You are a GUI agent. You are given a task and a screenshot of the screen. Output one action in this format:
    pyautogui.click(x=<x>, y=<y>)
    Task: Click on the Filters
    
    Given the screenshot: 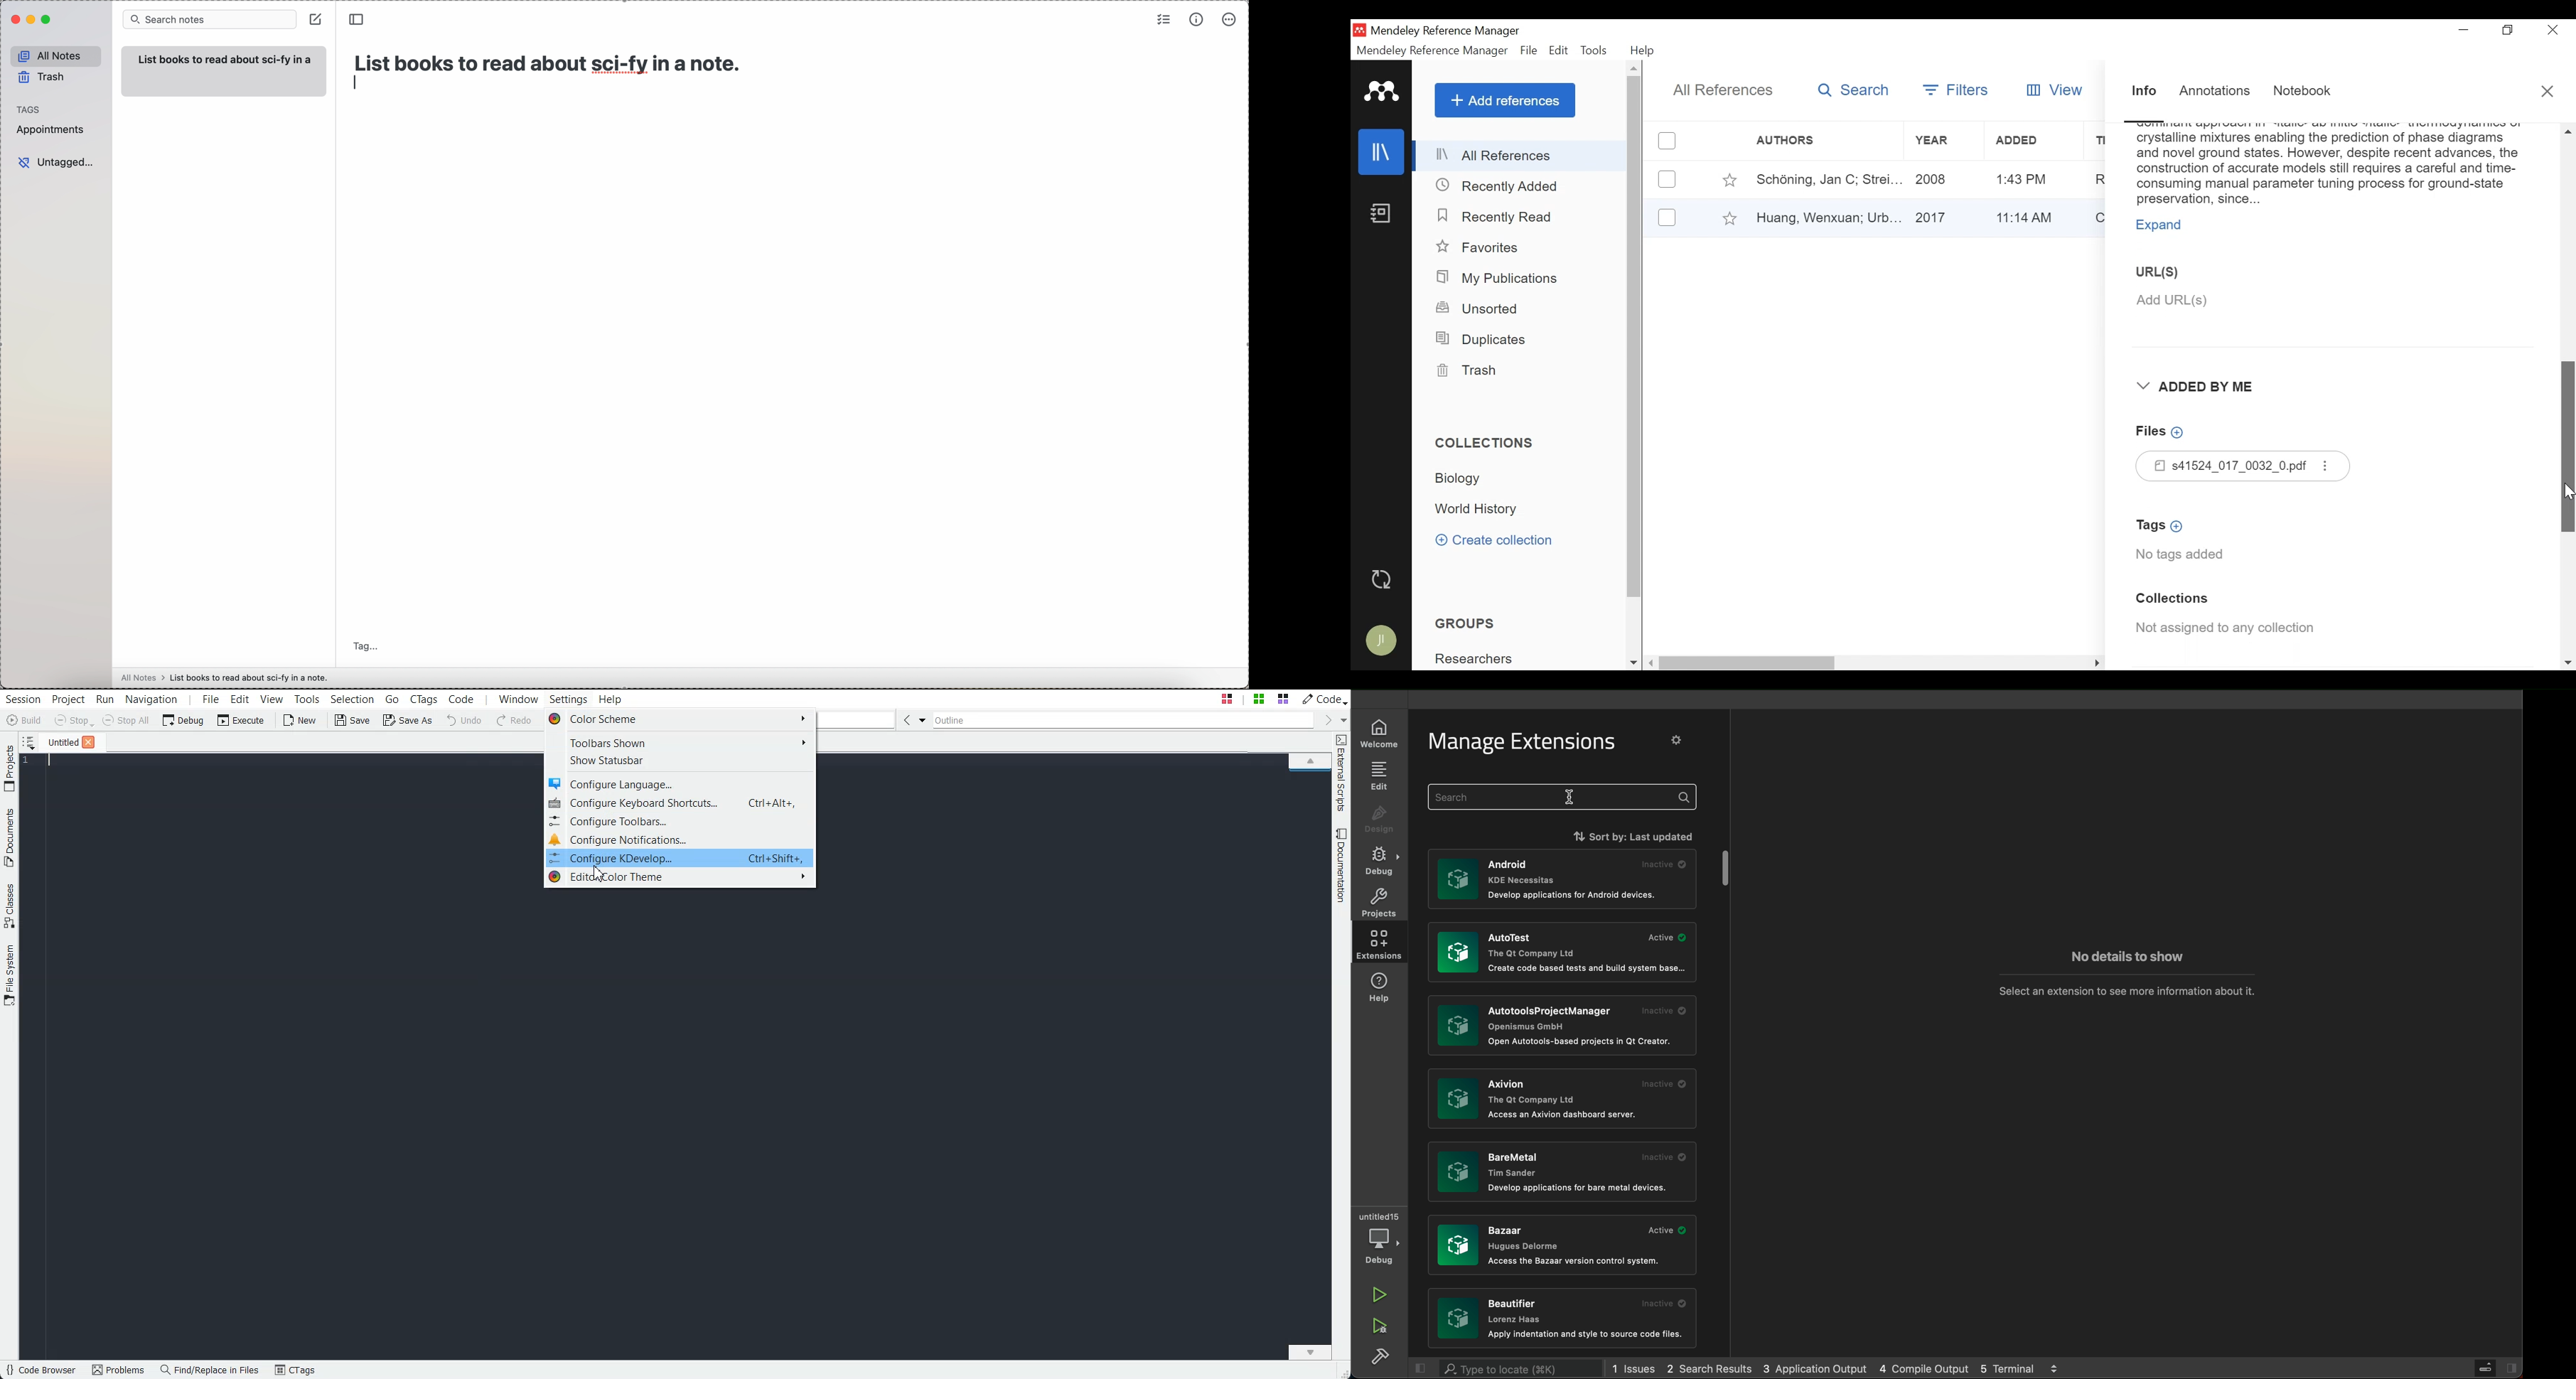 What is the action you would take?
    pyautogui.click(x=1954, y=89)
    